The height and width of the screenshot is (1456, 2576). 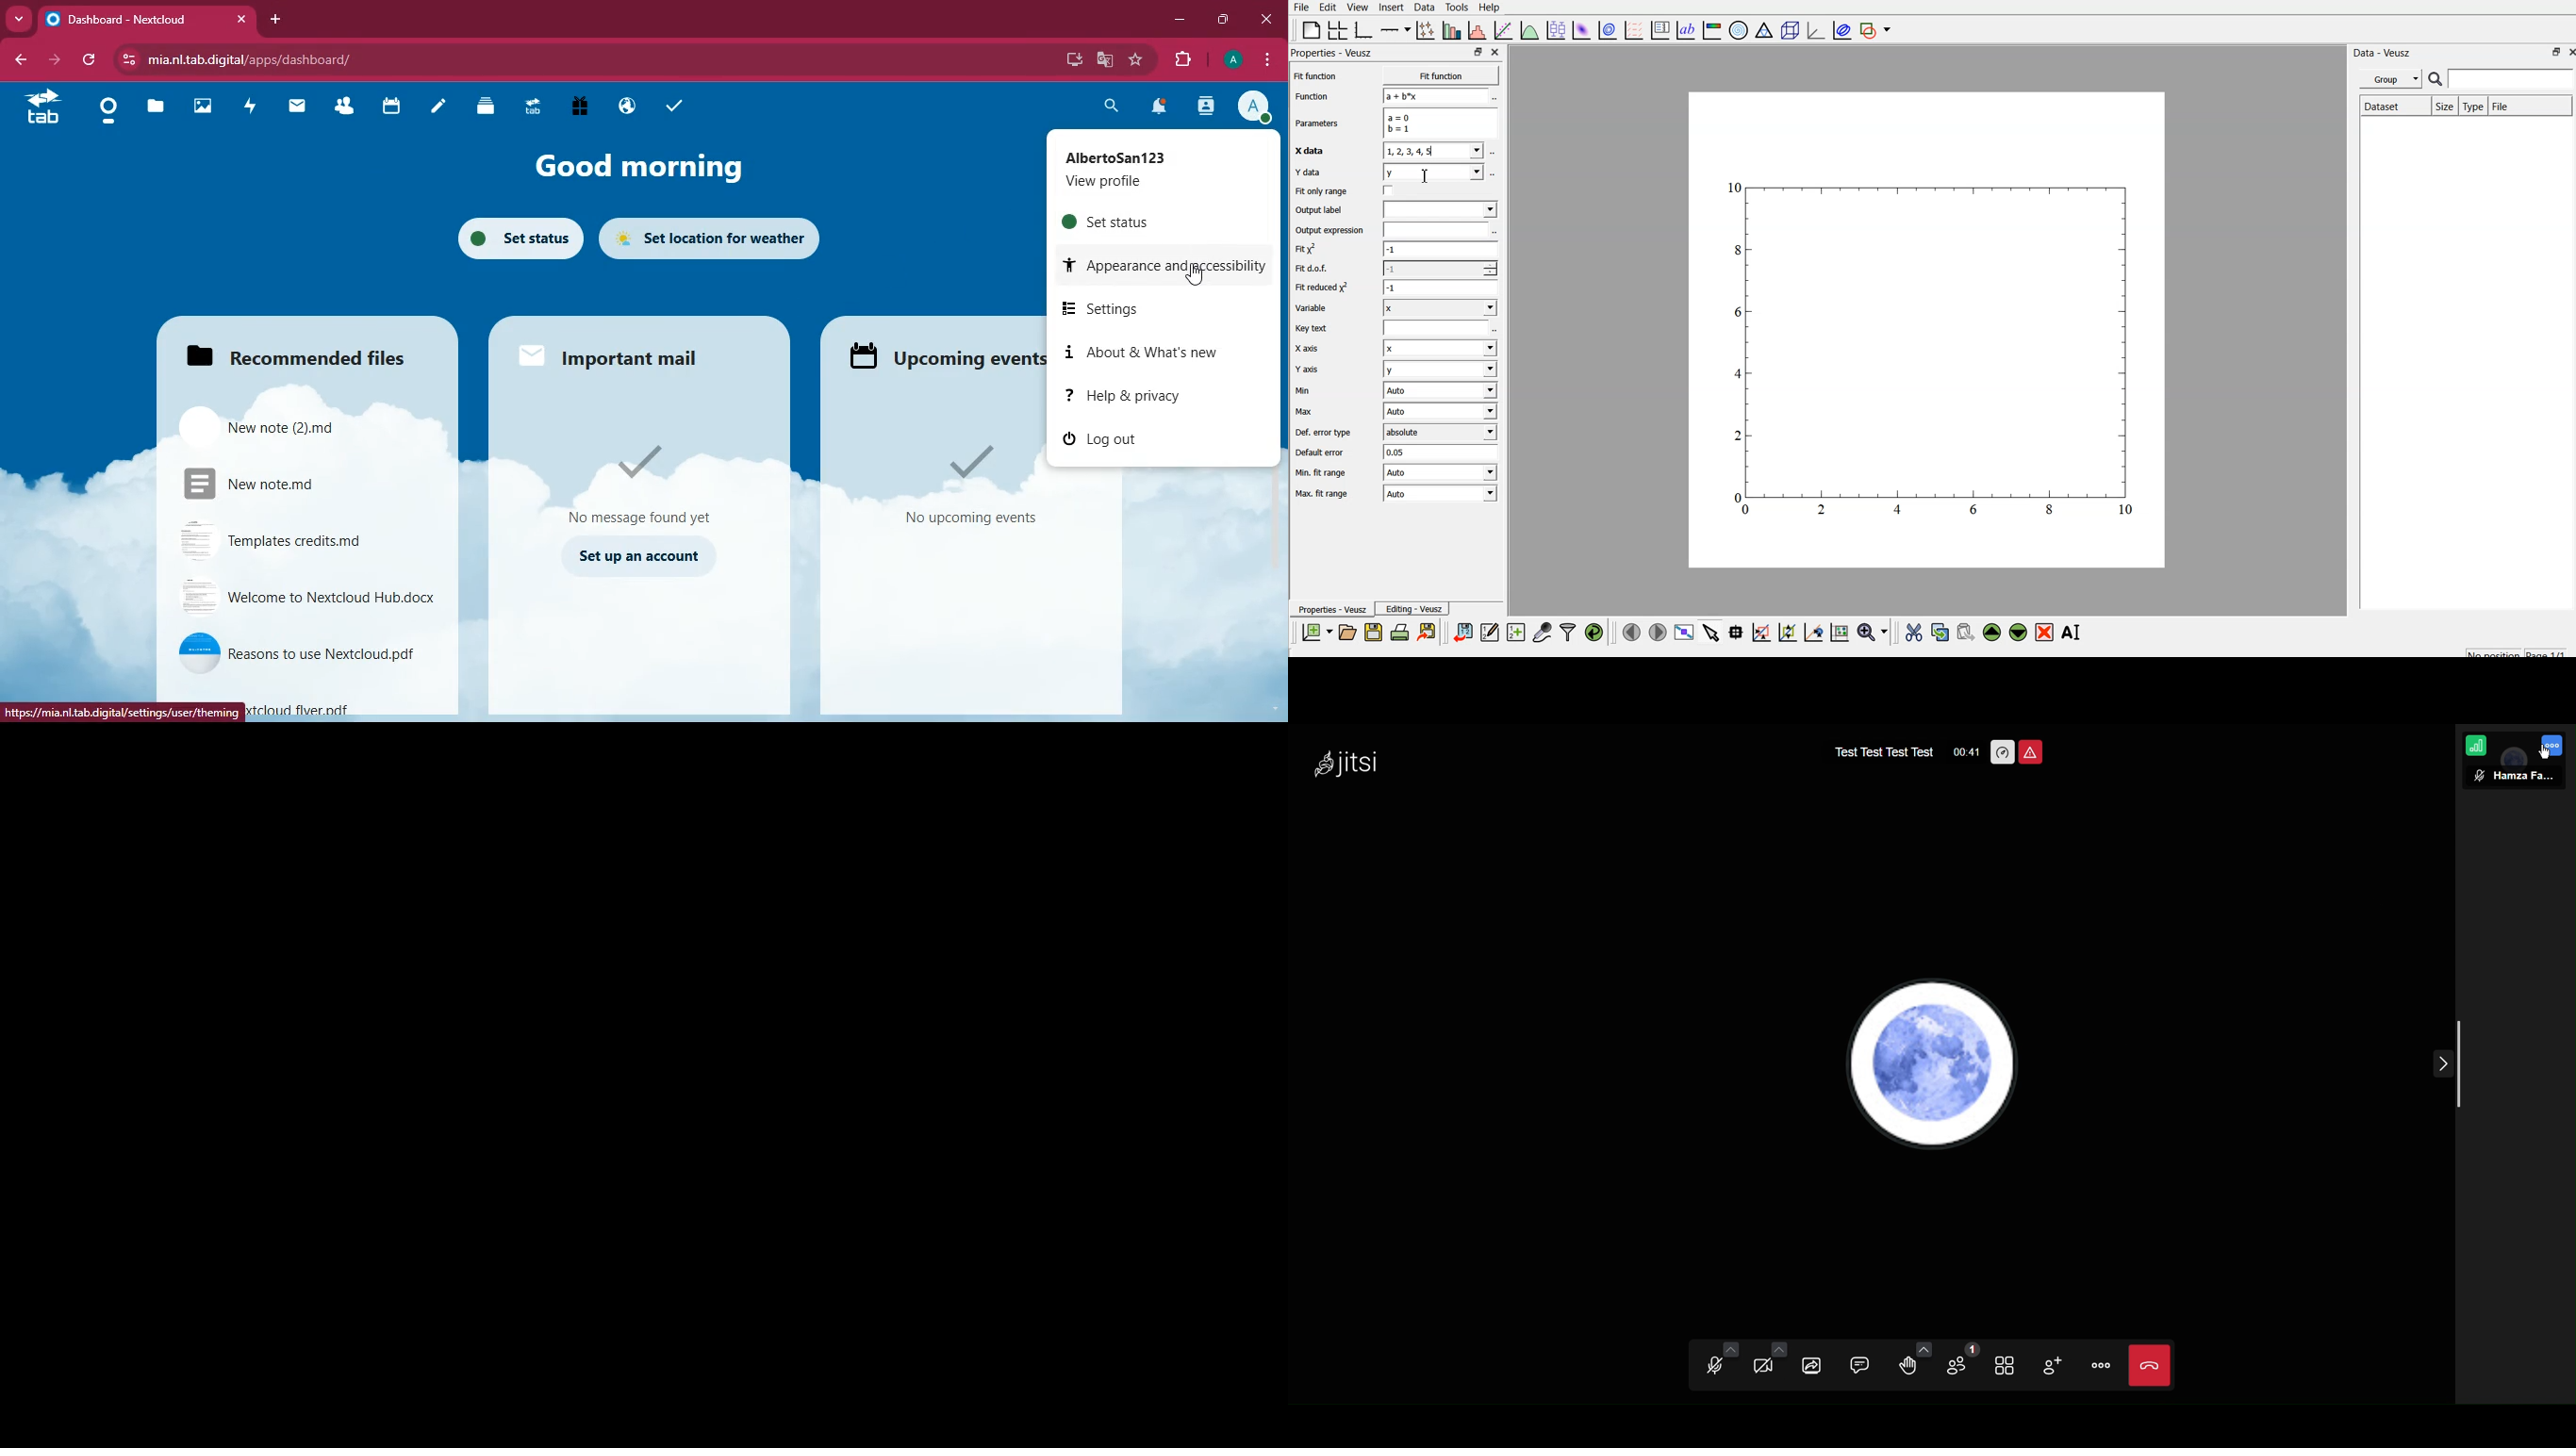 I want to click on plot points, so click(x=1426, y=30).